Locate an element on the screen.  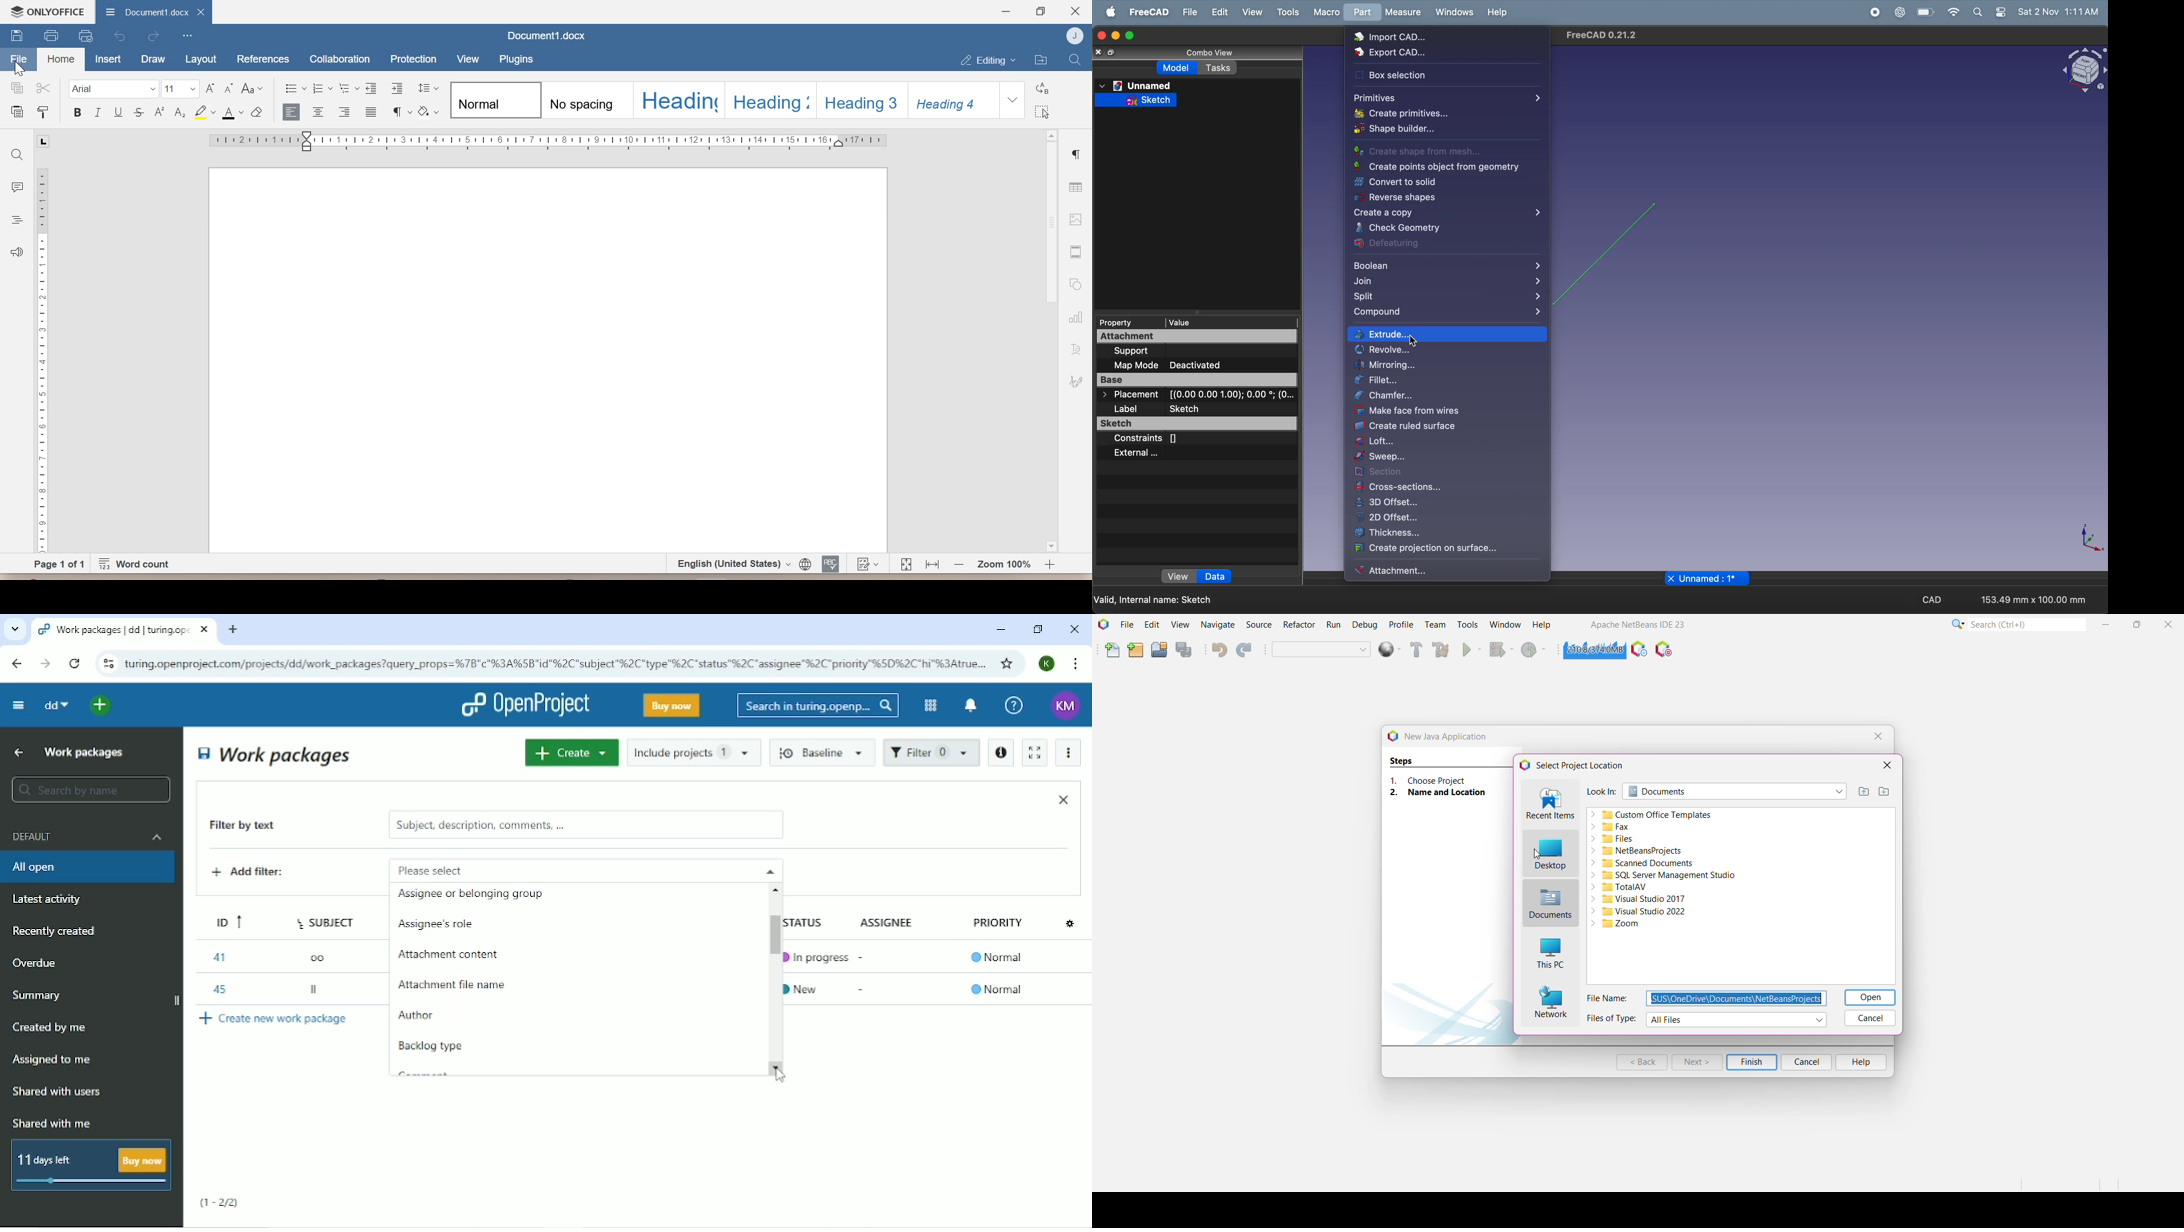
join is located at coordinates (1446, 282).